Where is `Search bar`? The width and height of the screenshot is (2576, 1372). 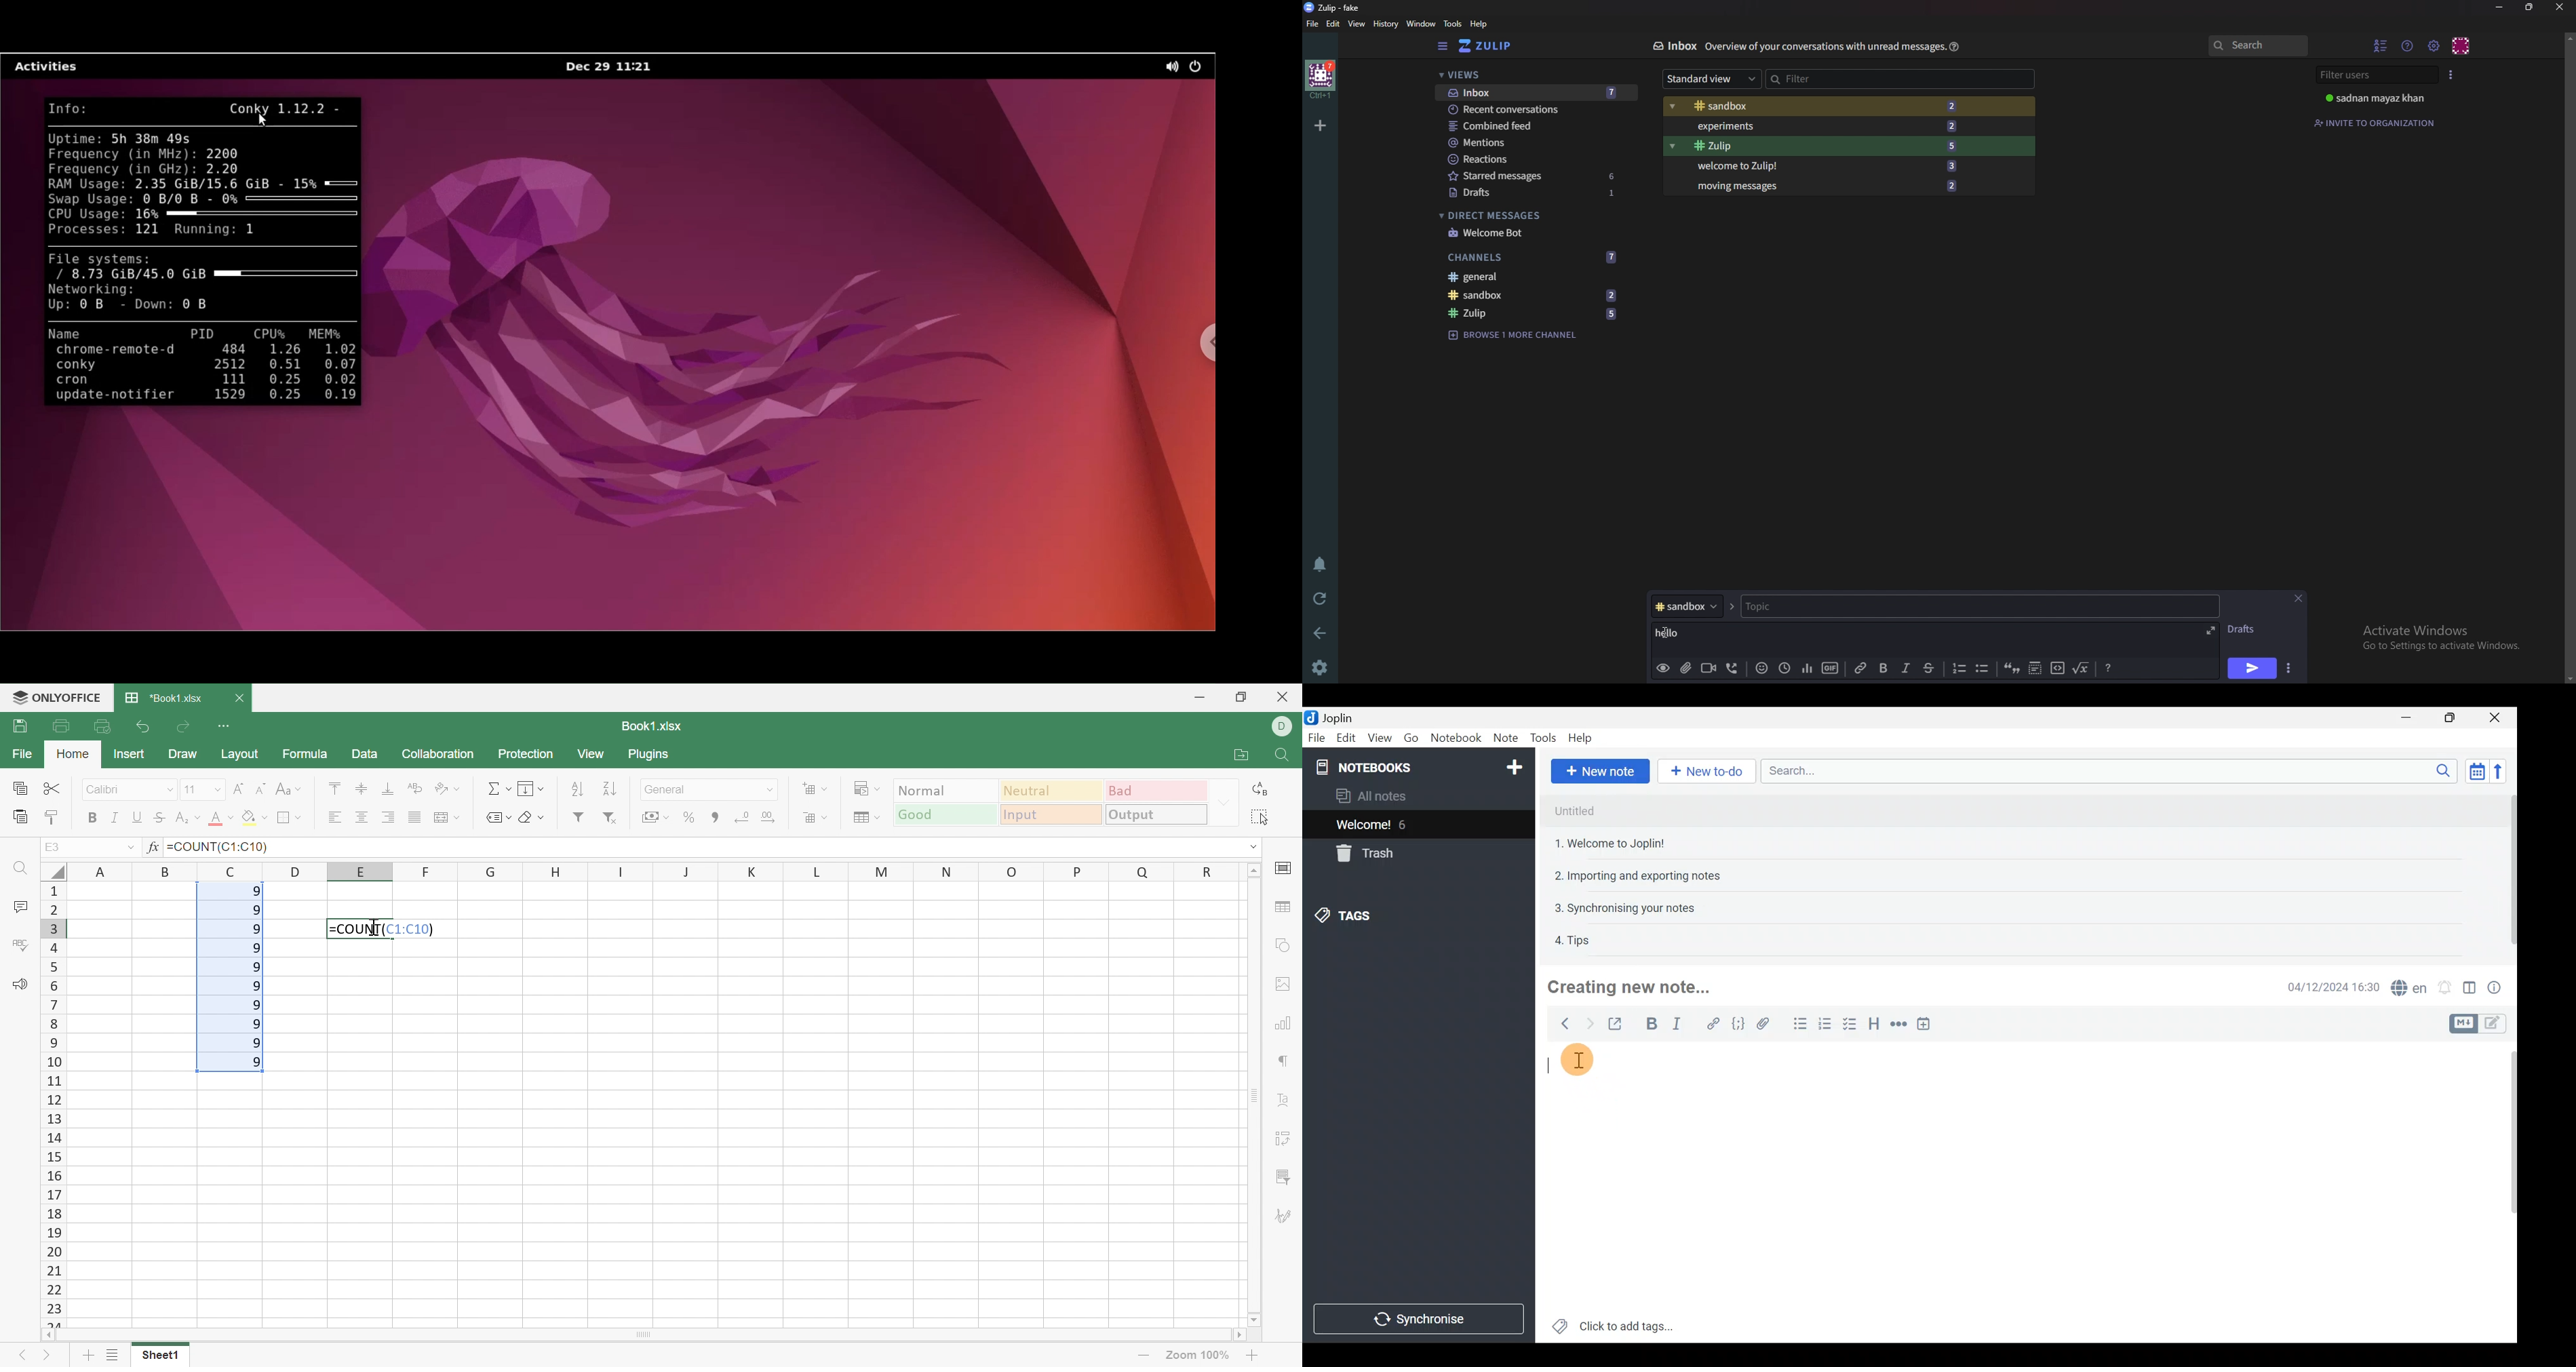
Search bar is located at coordinates (2106, 770).